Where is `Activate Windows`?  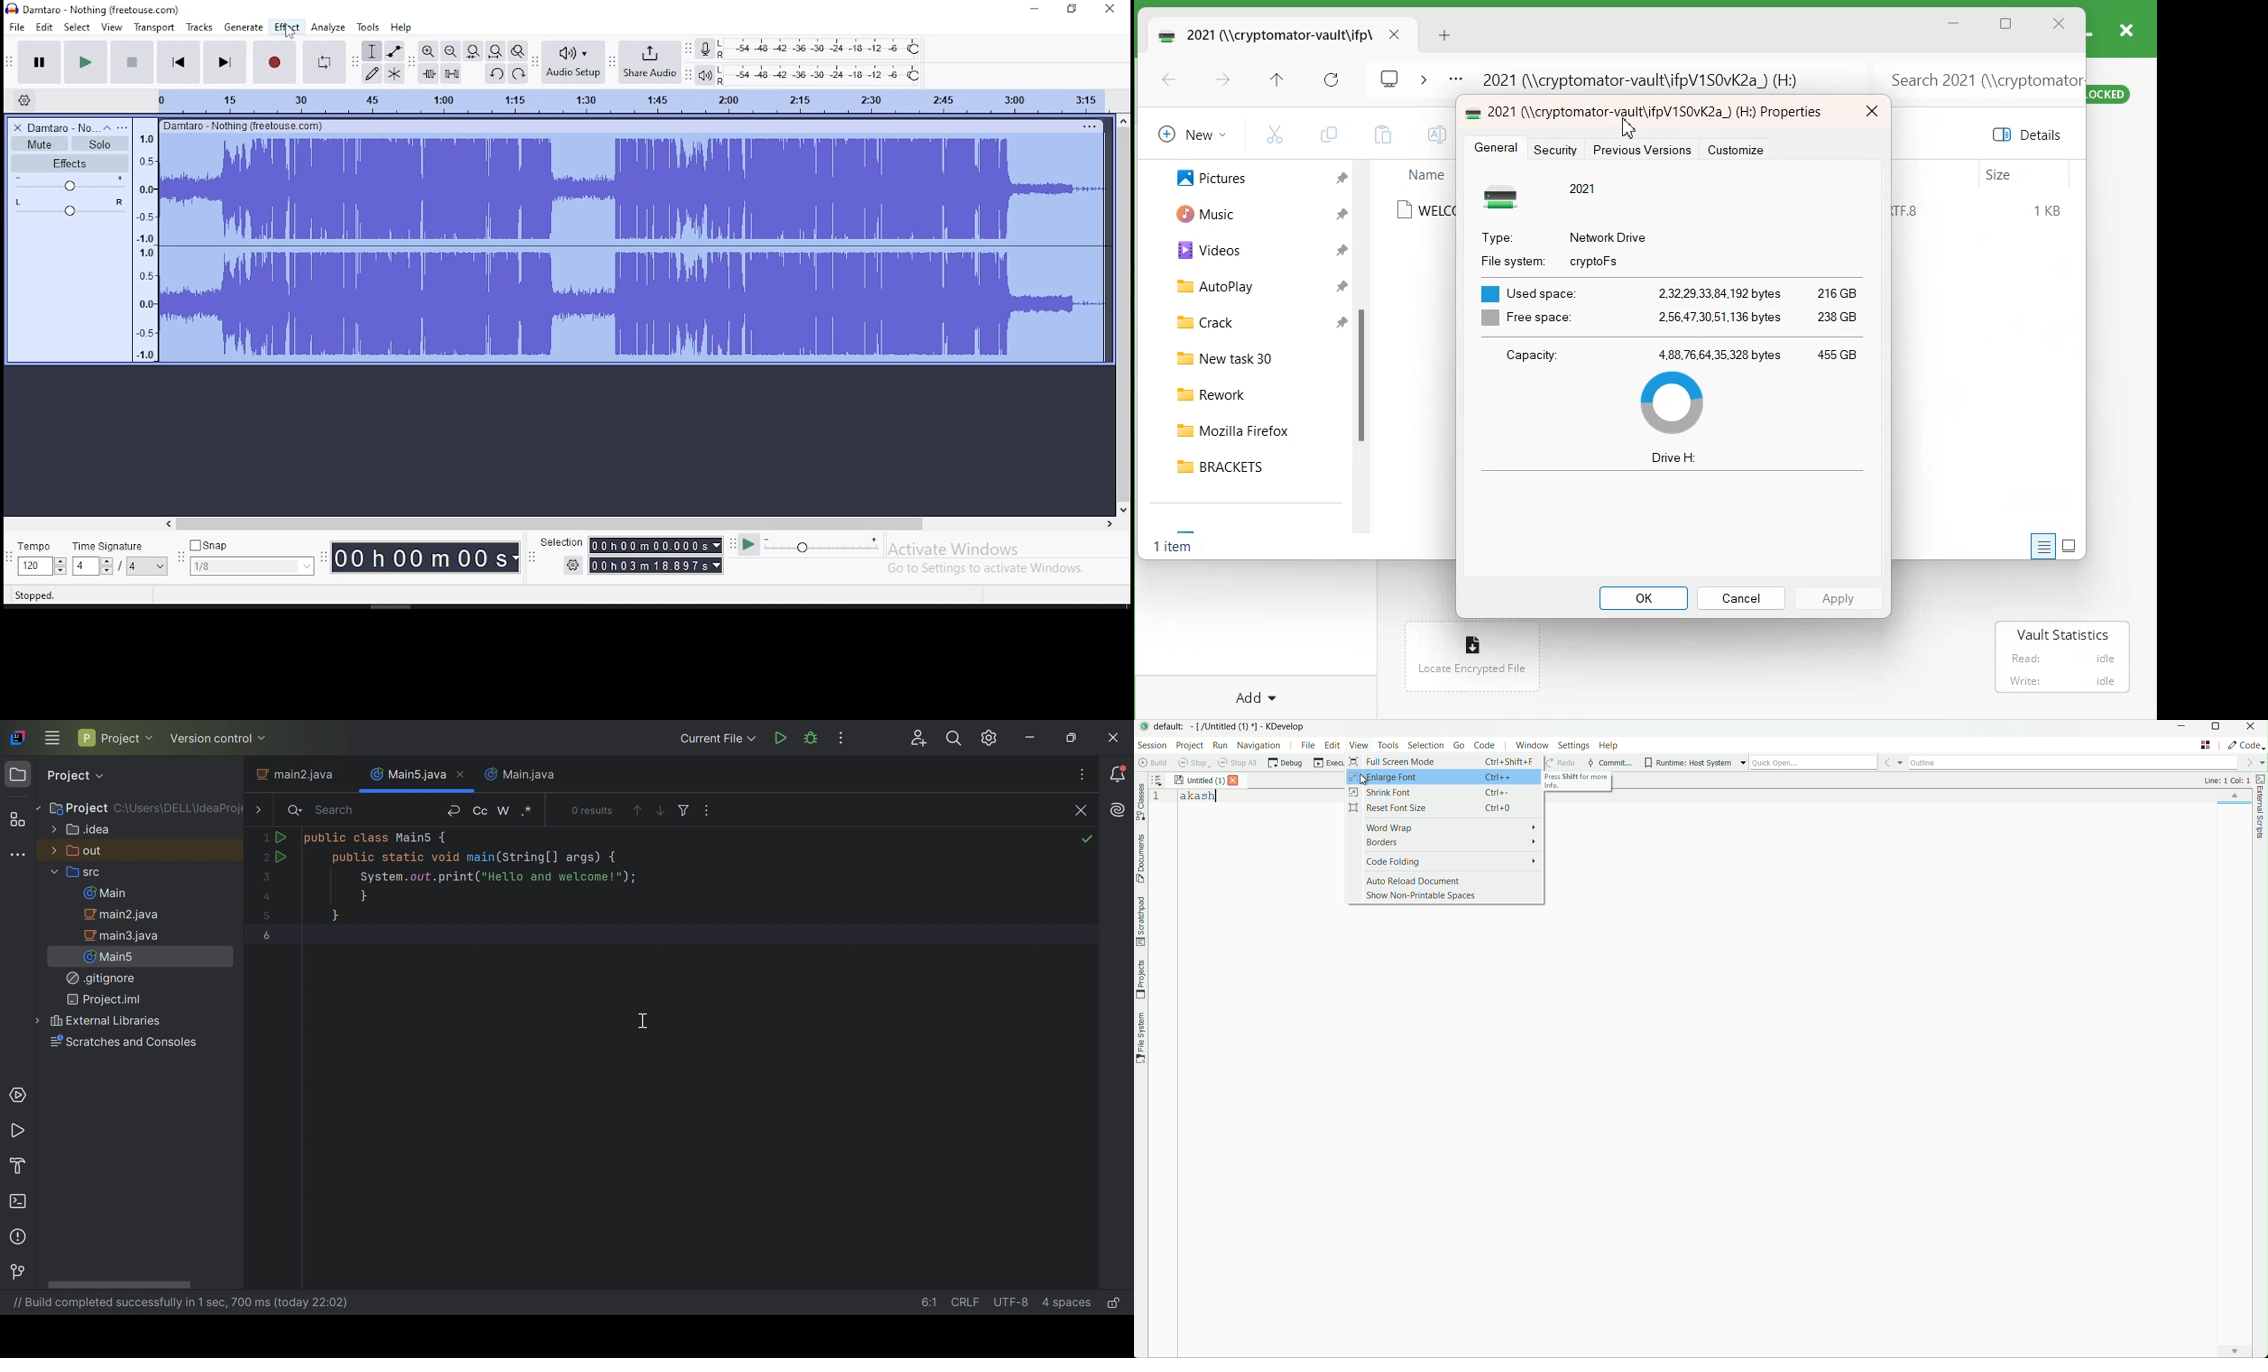 Activate Windows is located at coordinates (954, 550).